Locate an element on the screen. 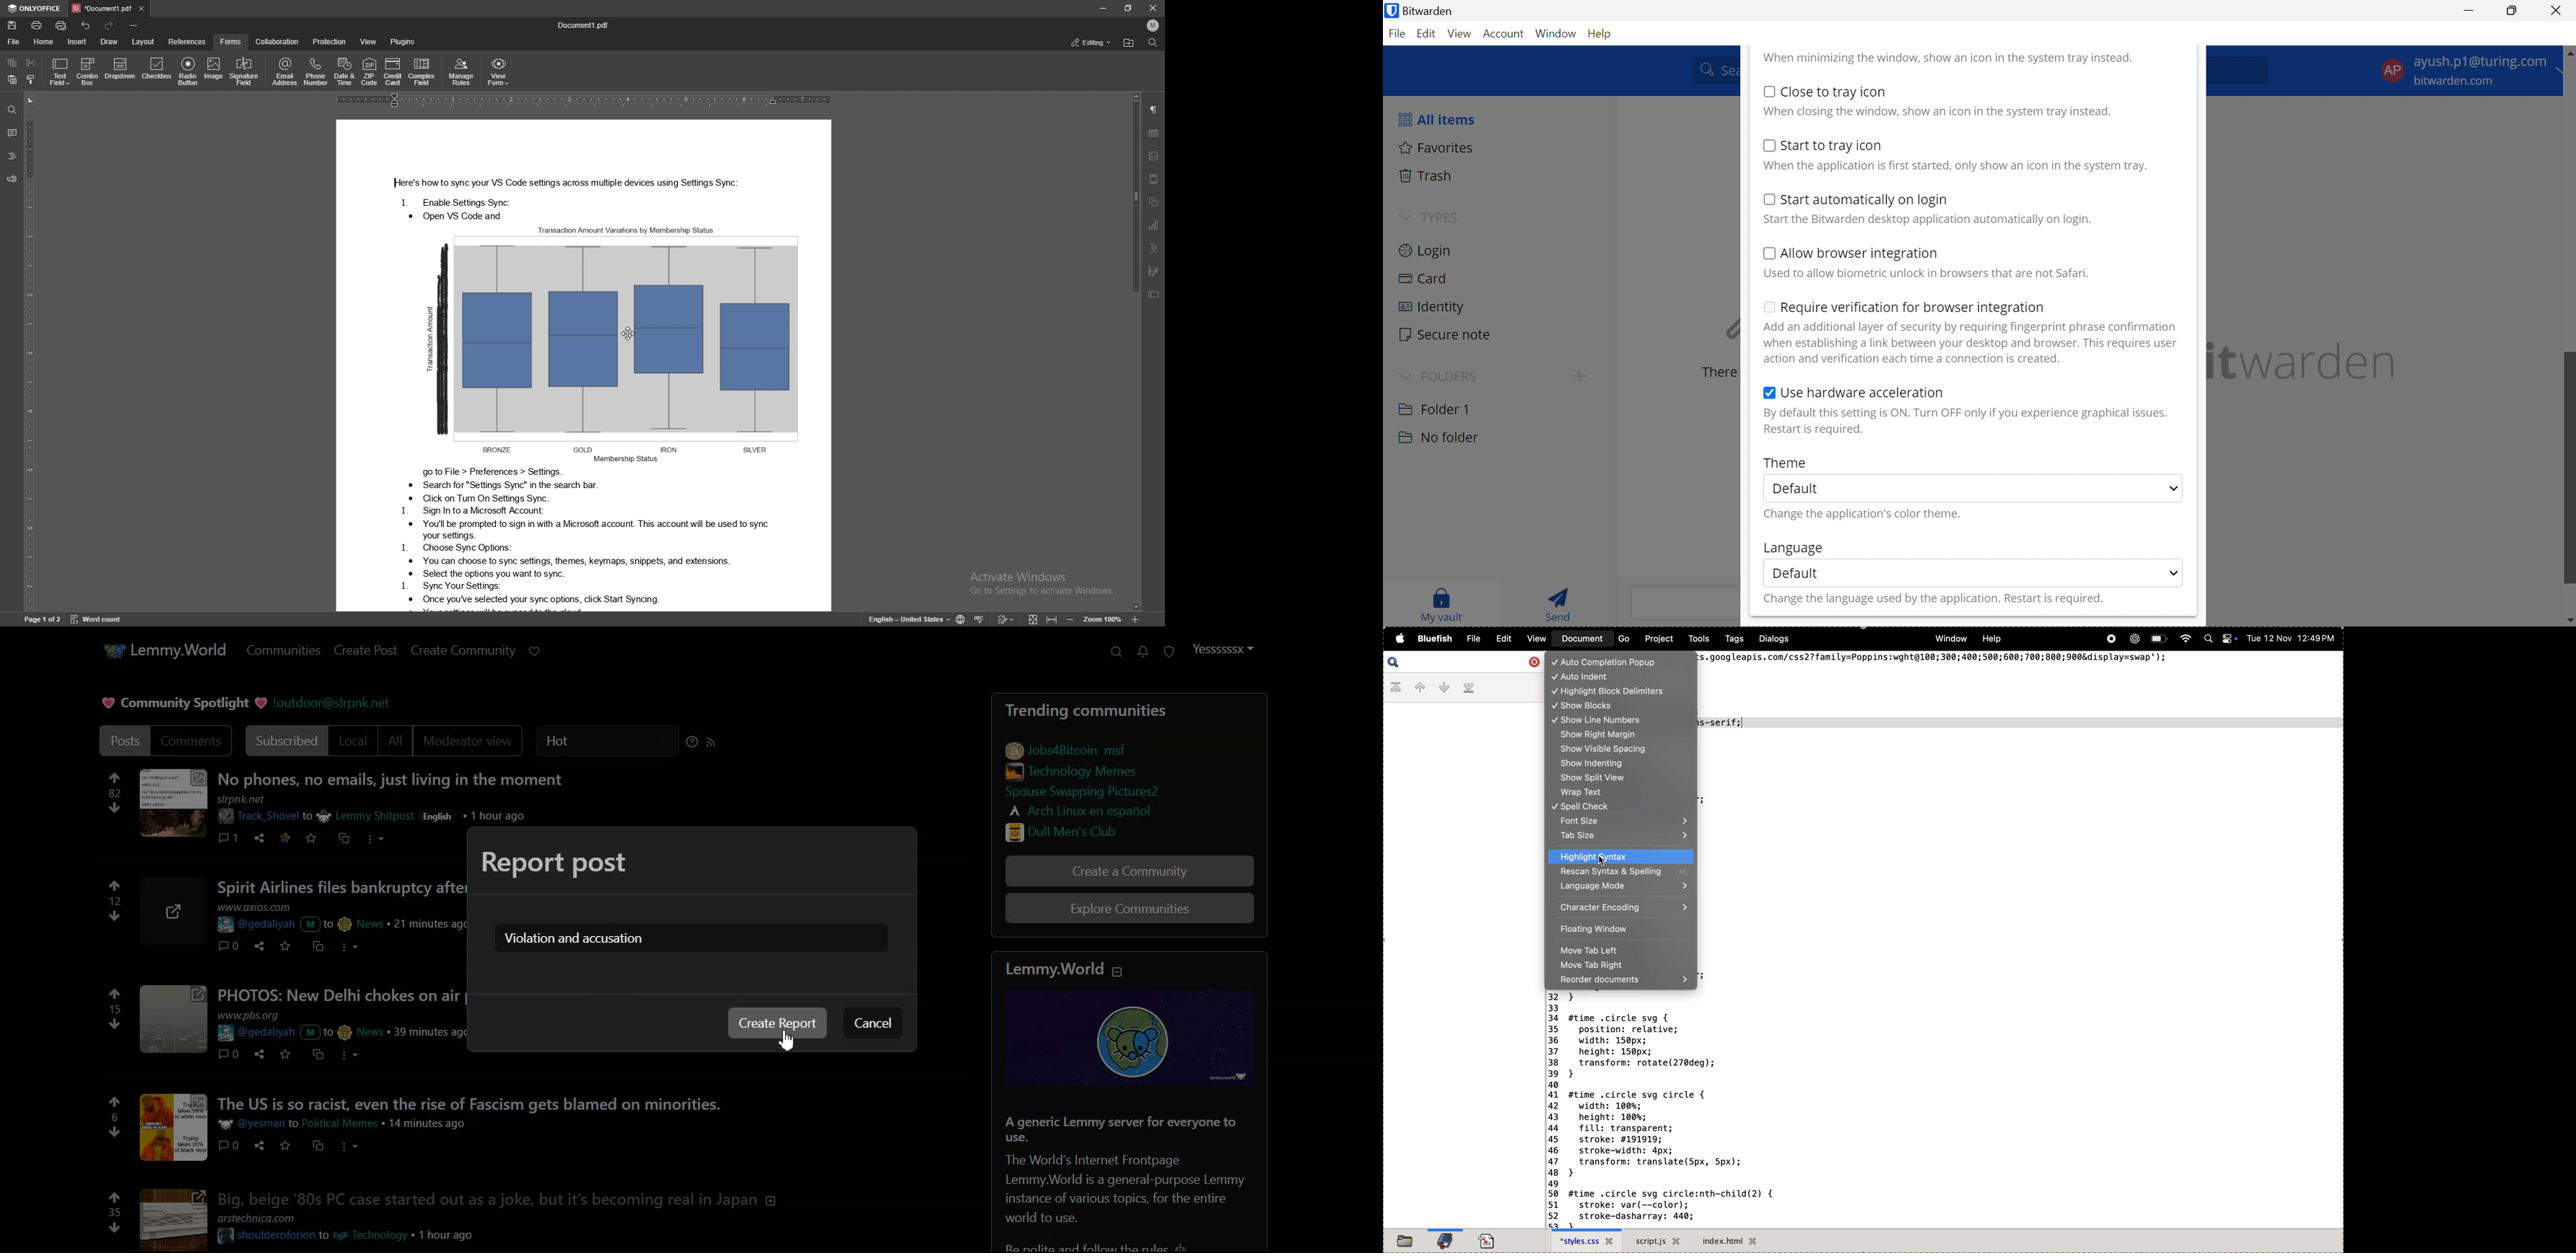 This screenshot has width=2576, height=1260. Search vault is located at coordinates (1712, 69).